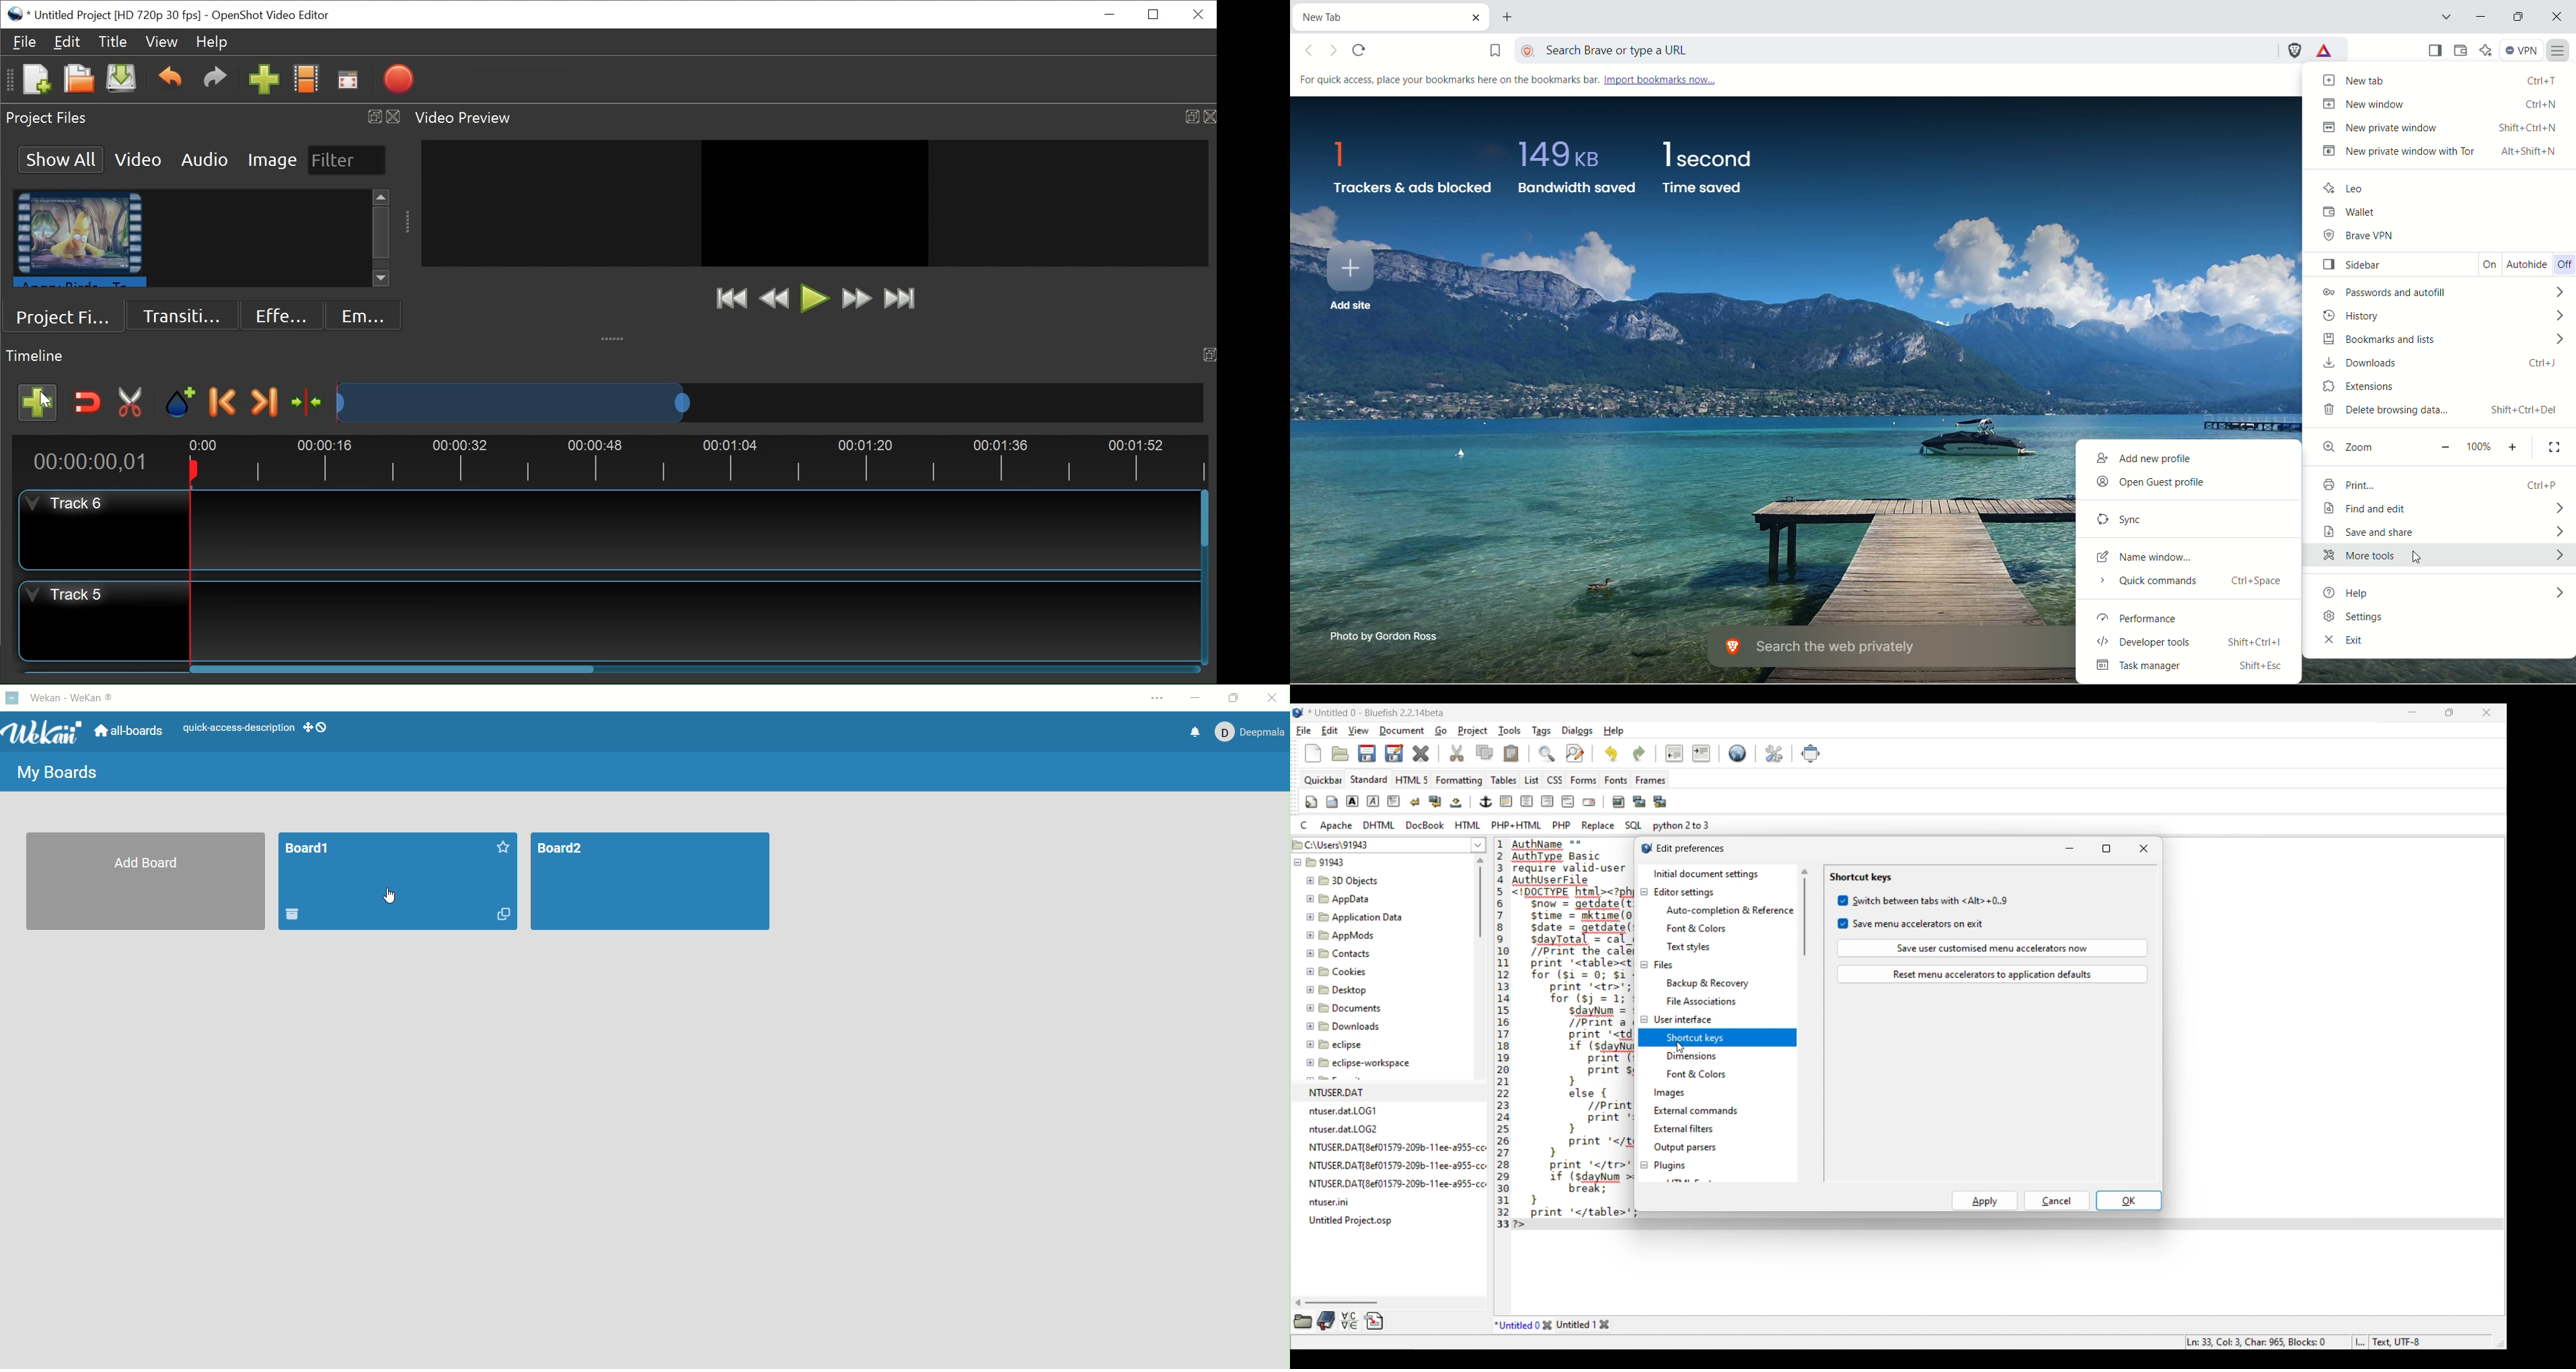 The image size is (2576, 1372). What do you see at coordinates (1373, 17) in the screenshot?
I see `current tab` at bounding box center [1373, 17].